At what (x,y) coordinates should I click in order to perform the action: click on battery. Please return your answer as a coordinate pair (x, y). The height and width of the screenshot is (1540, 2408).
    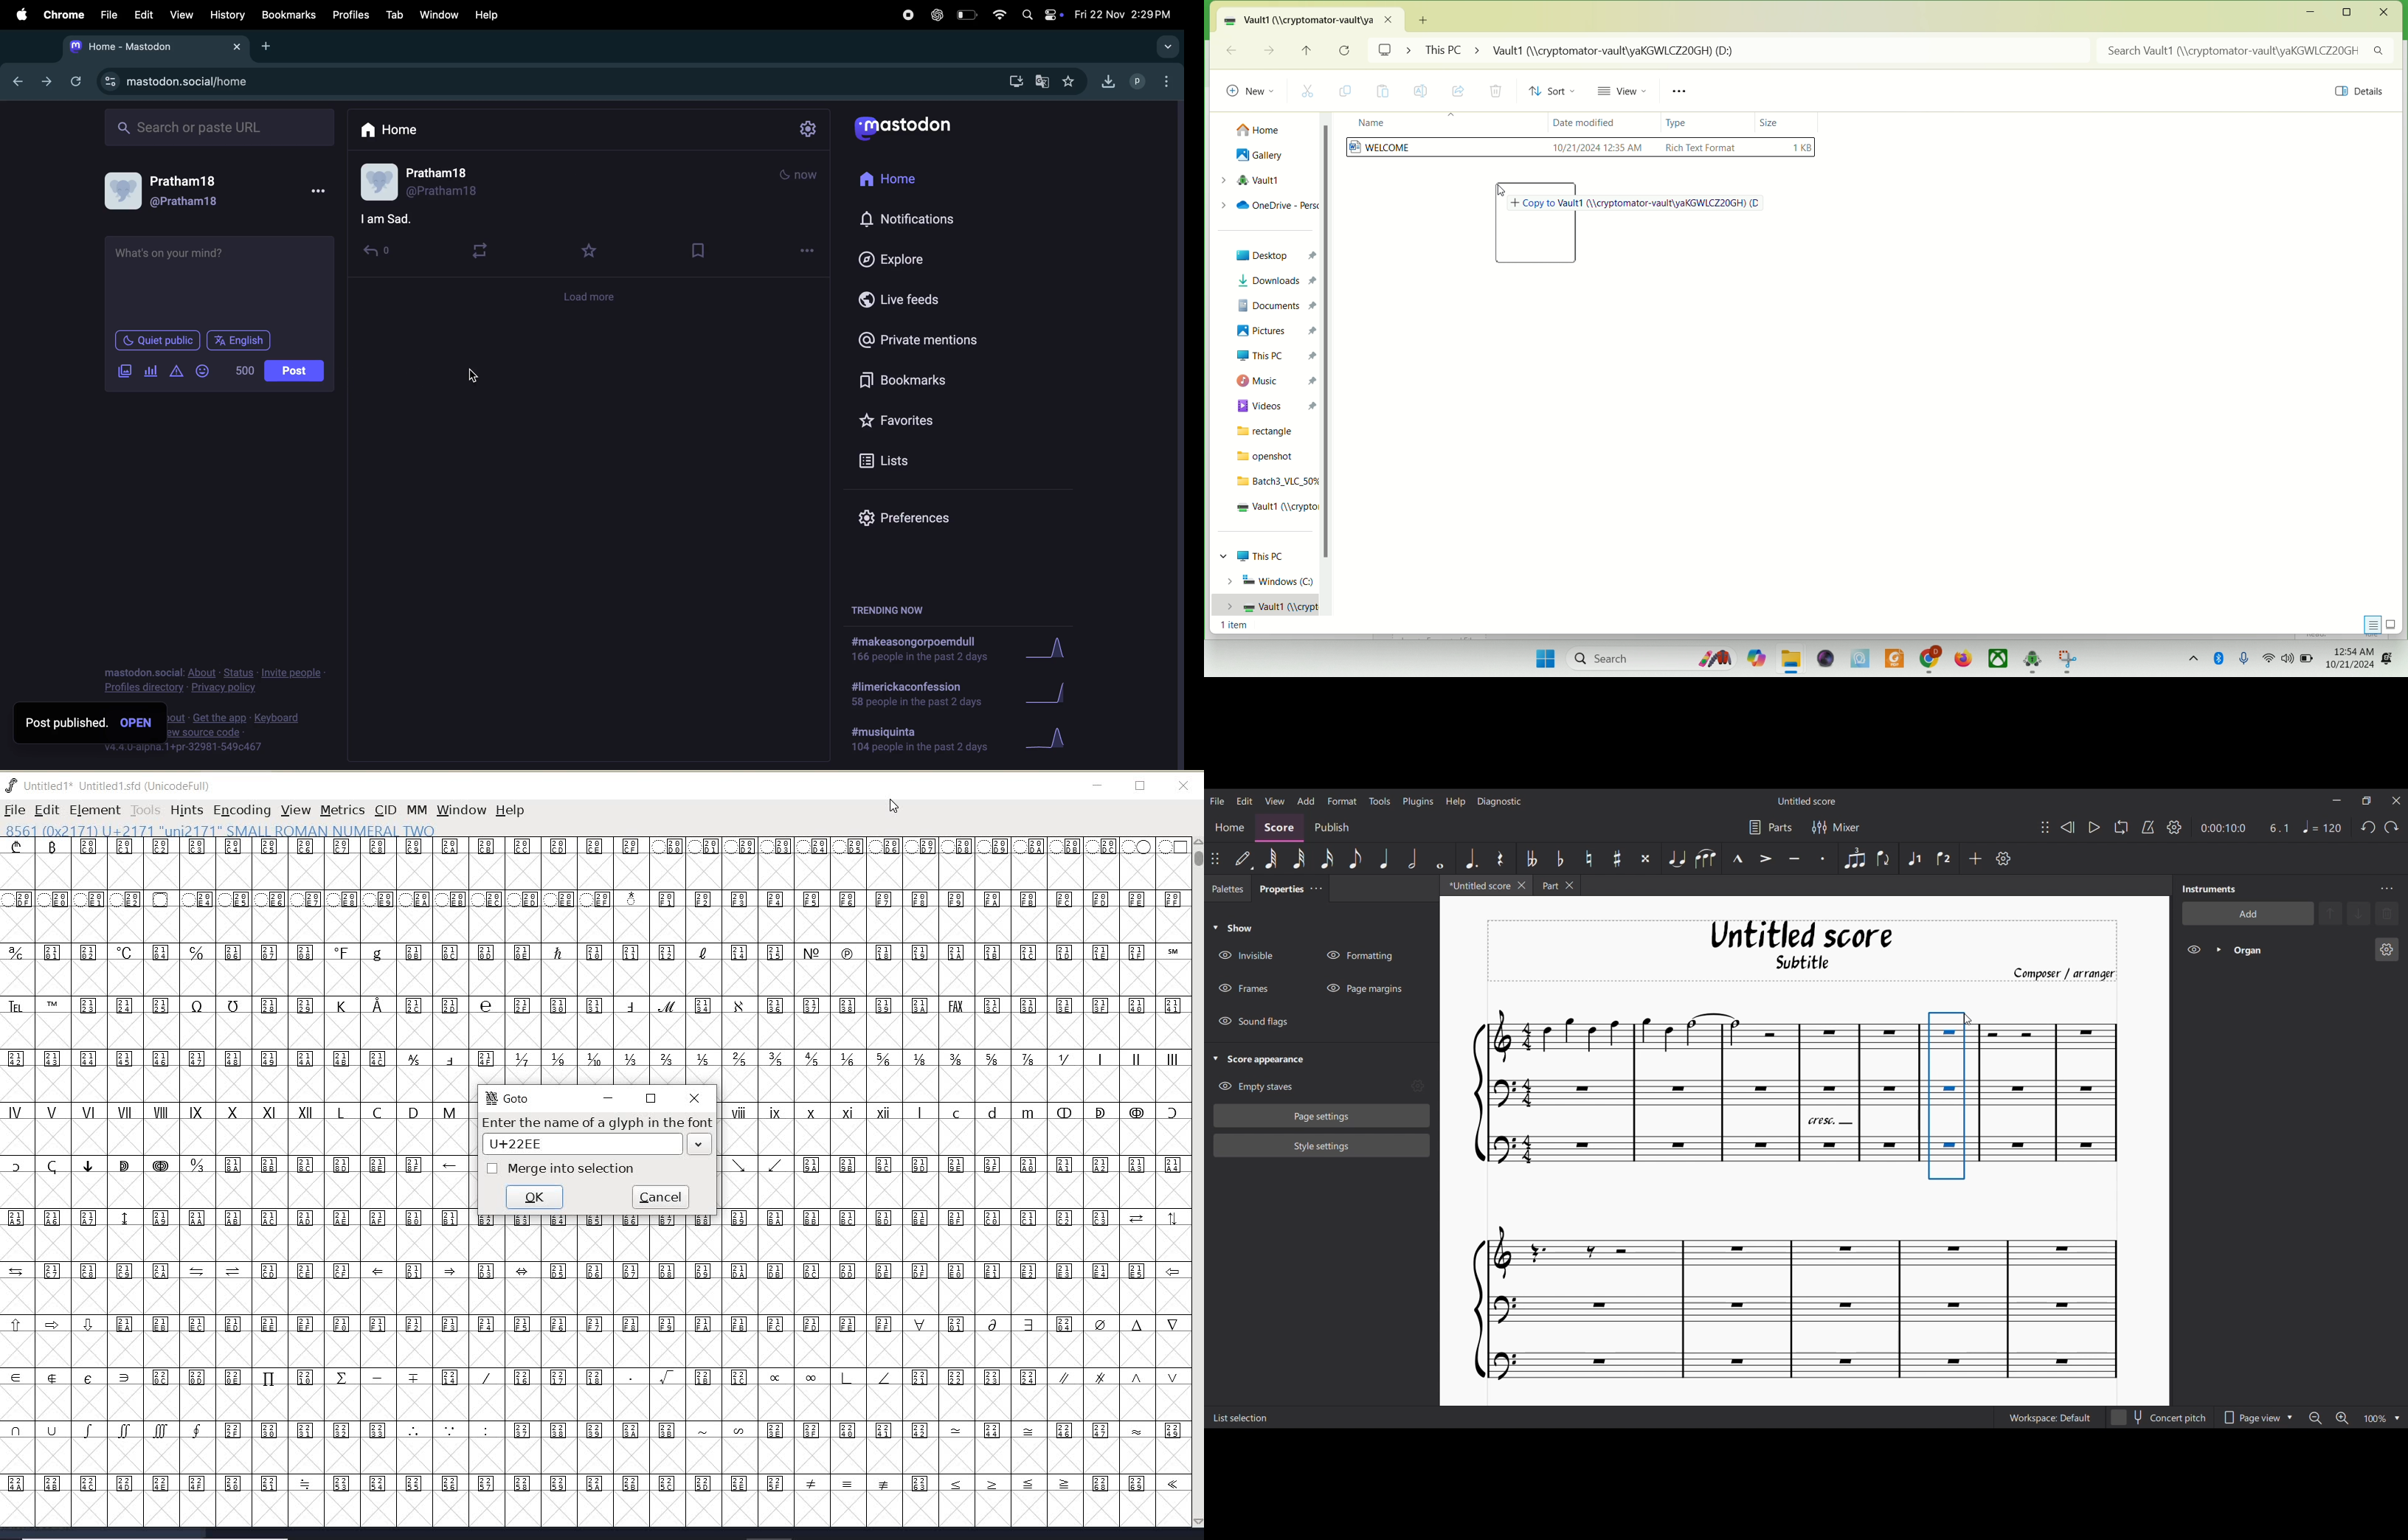
    Looking at the image, I should click on (2307, 659).